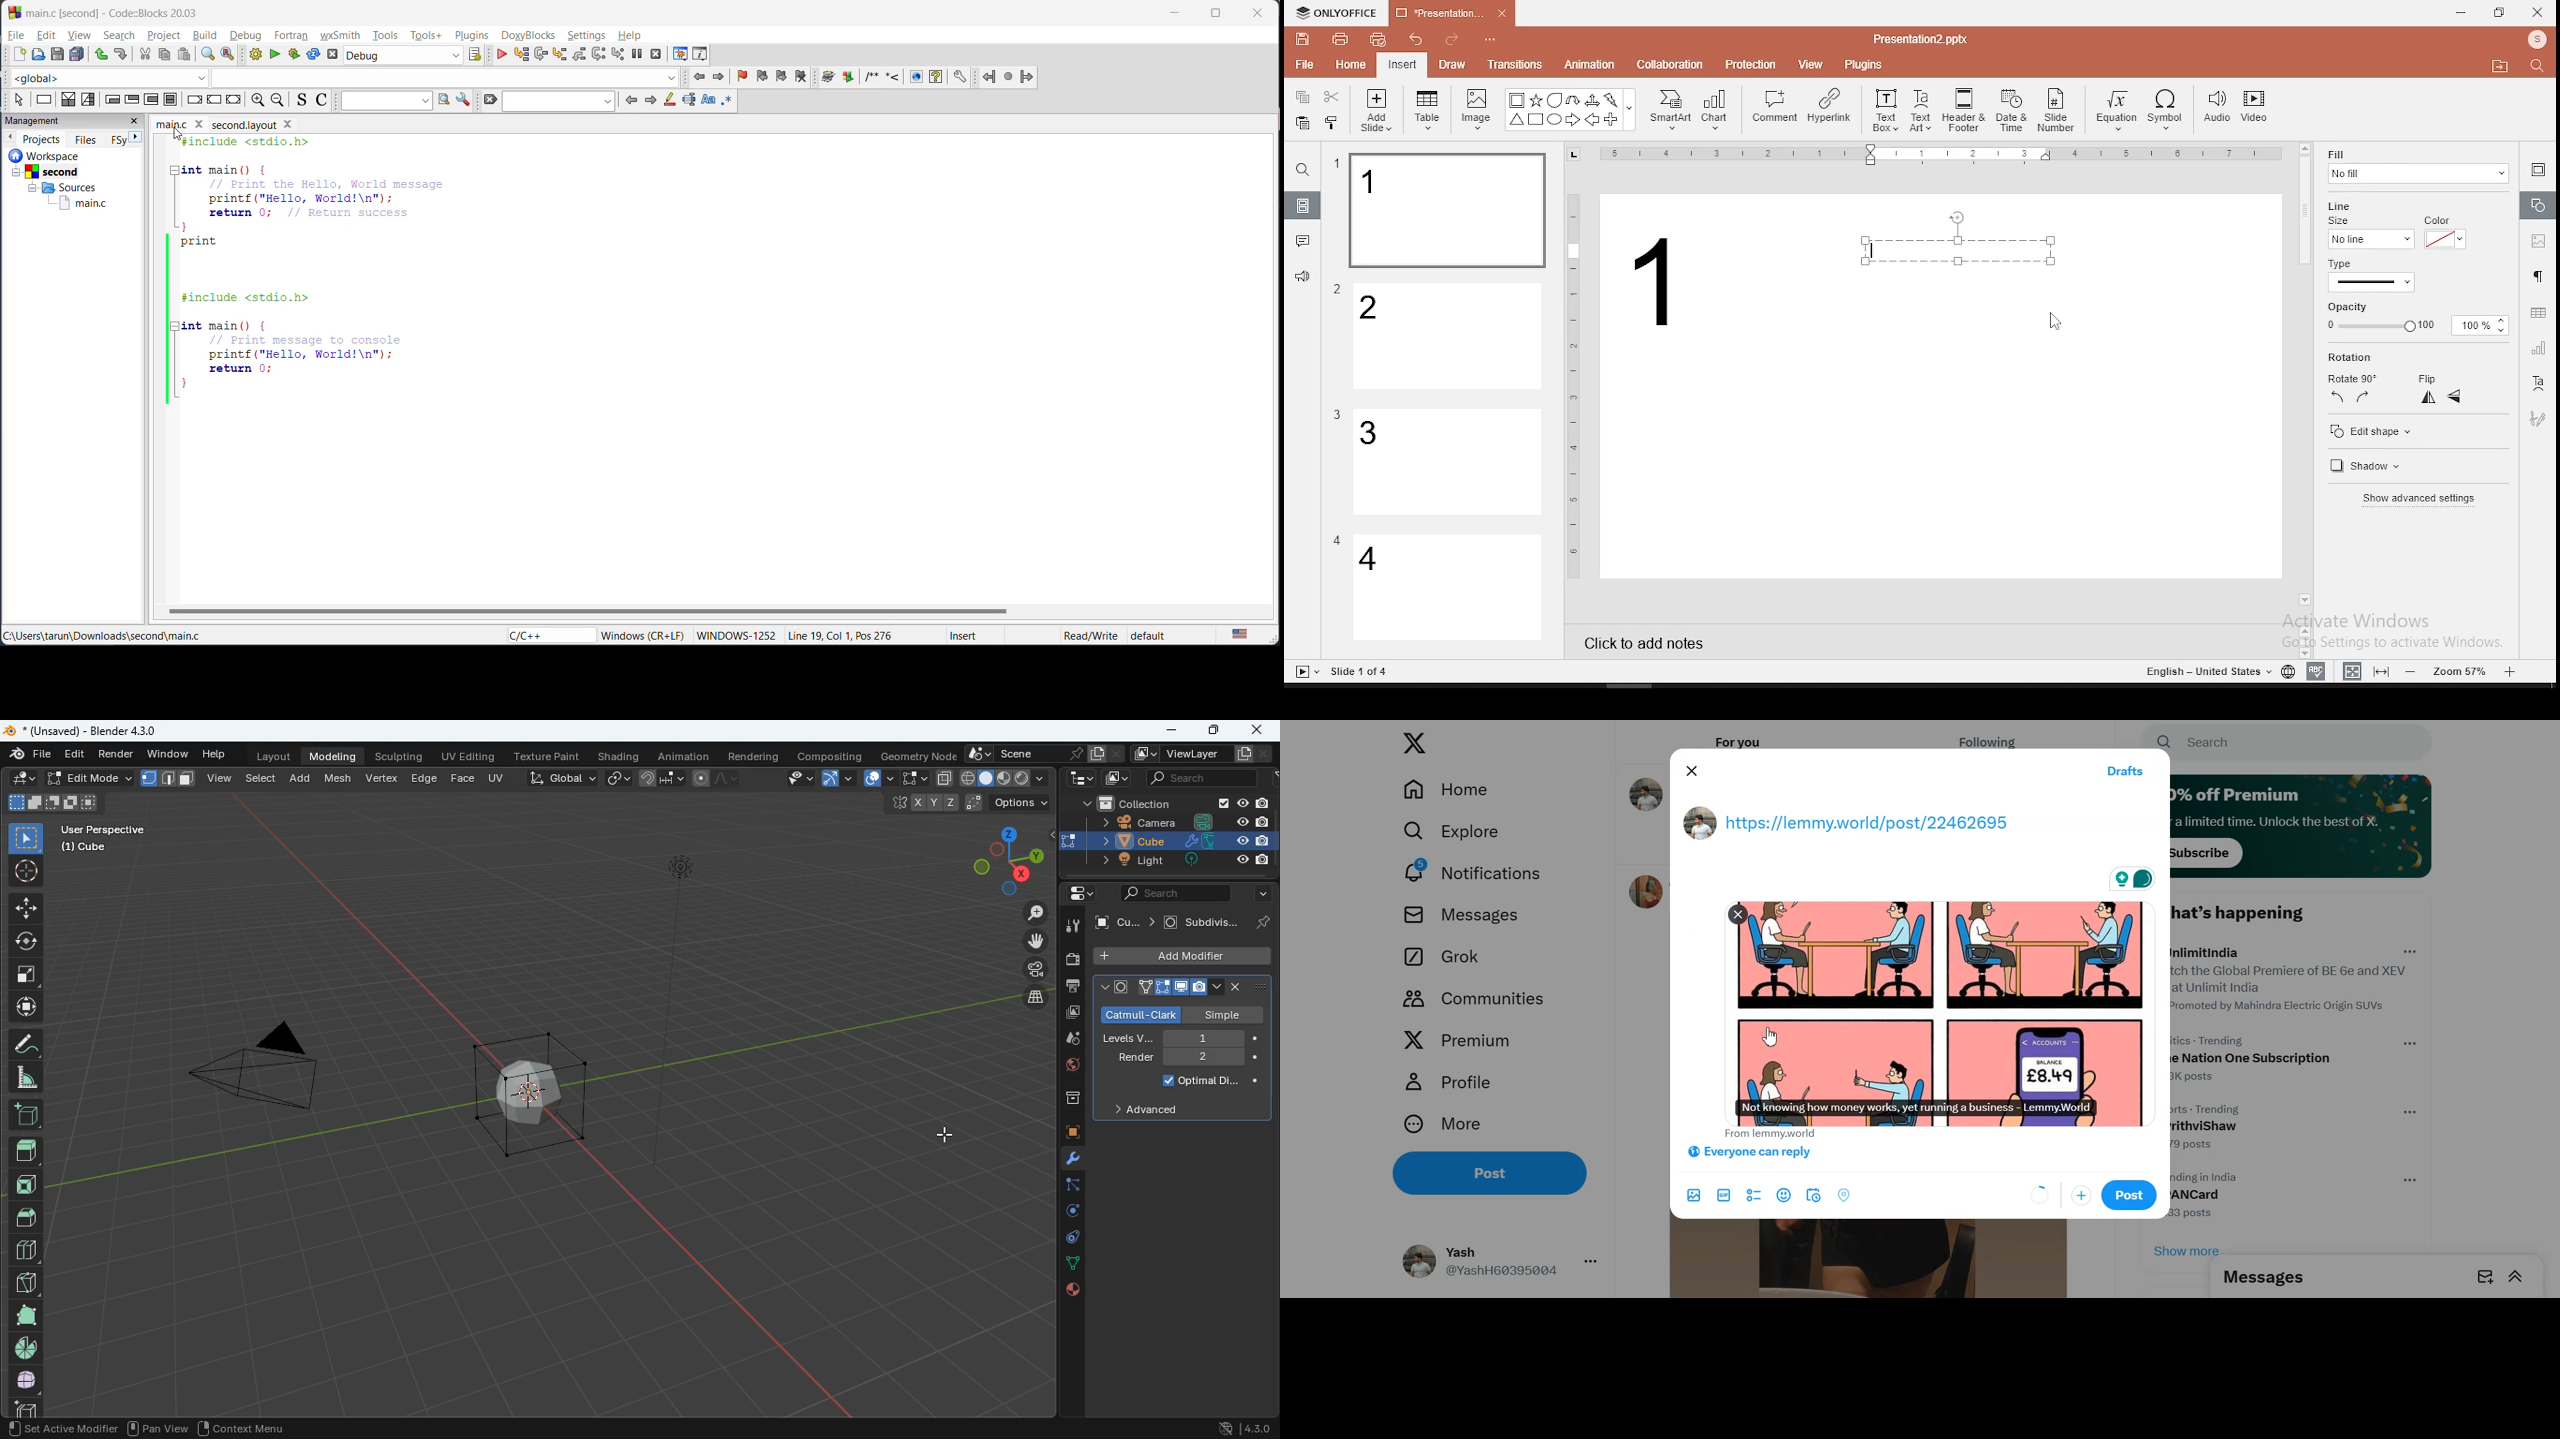 The width and height of the screenshot is (2576, 1456). Describe the element at coordinates (656, 55) in the screenshot. I see `stop debugger` at that location.